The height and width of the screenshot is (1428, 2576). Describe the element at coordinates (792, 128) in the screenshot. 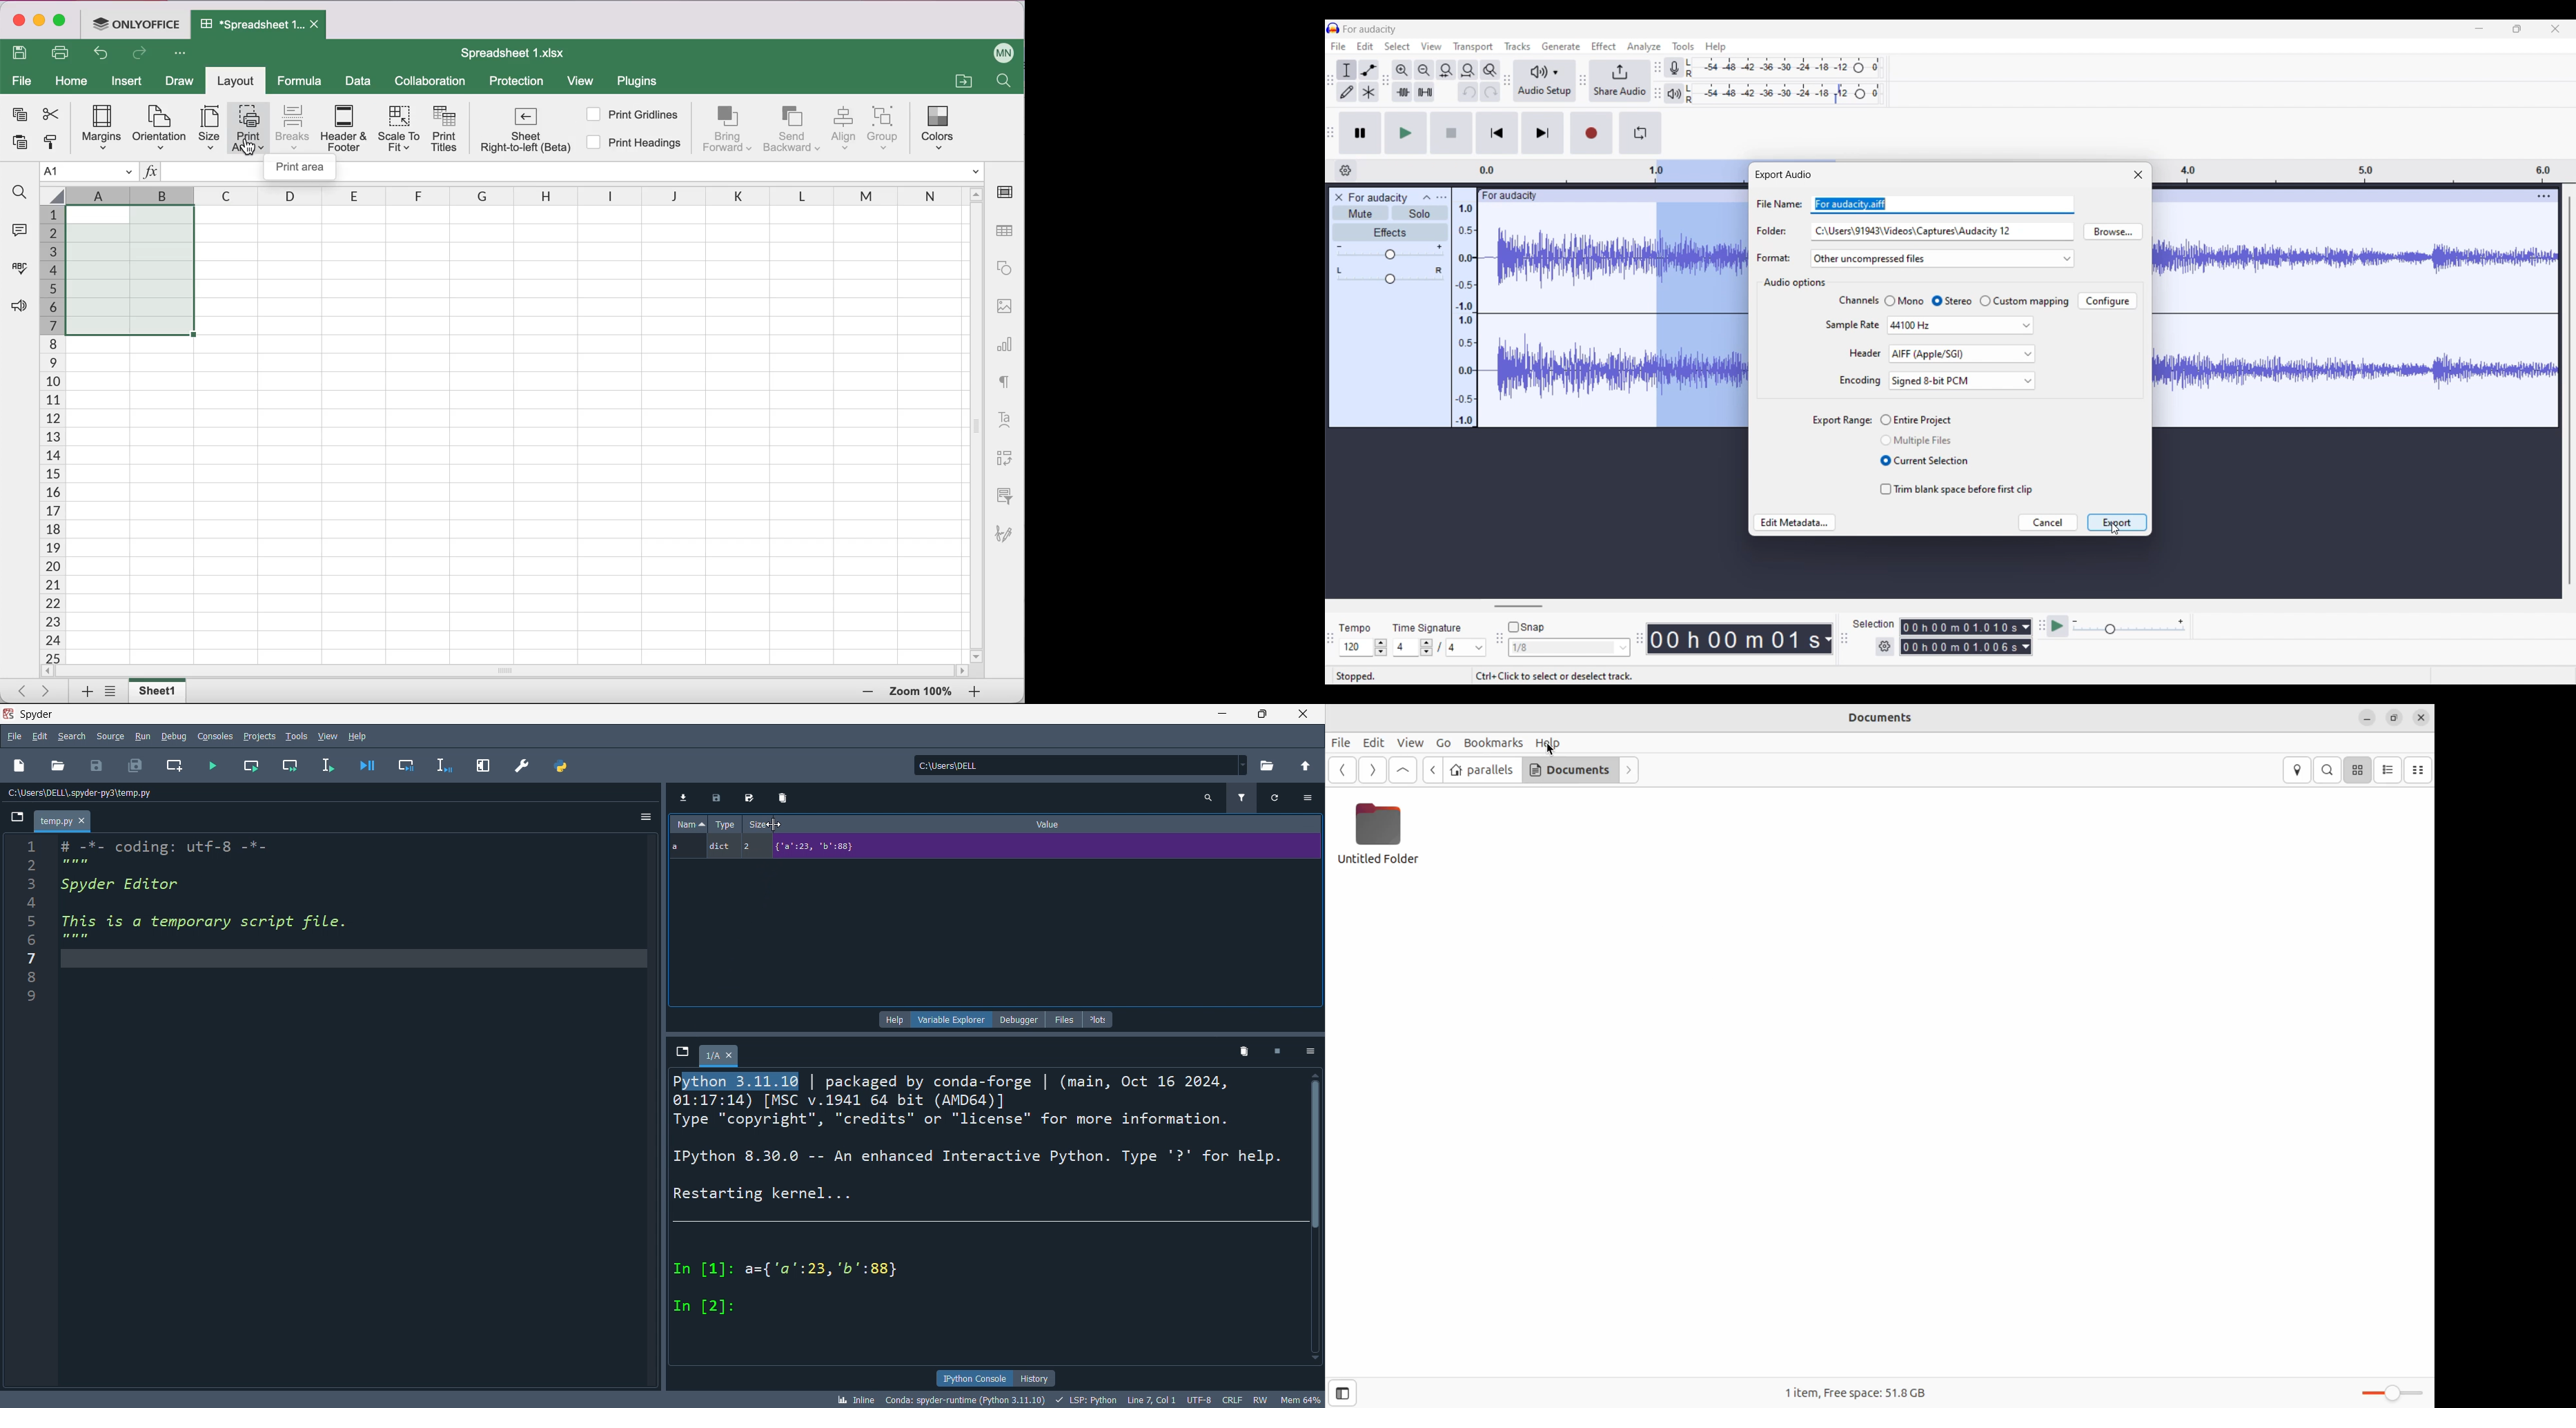

I see `Send backward` at that location.